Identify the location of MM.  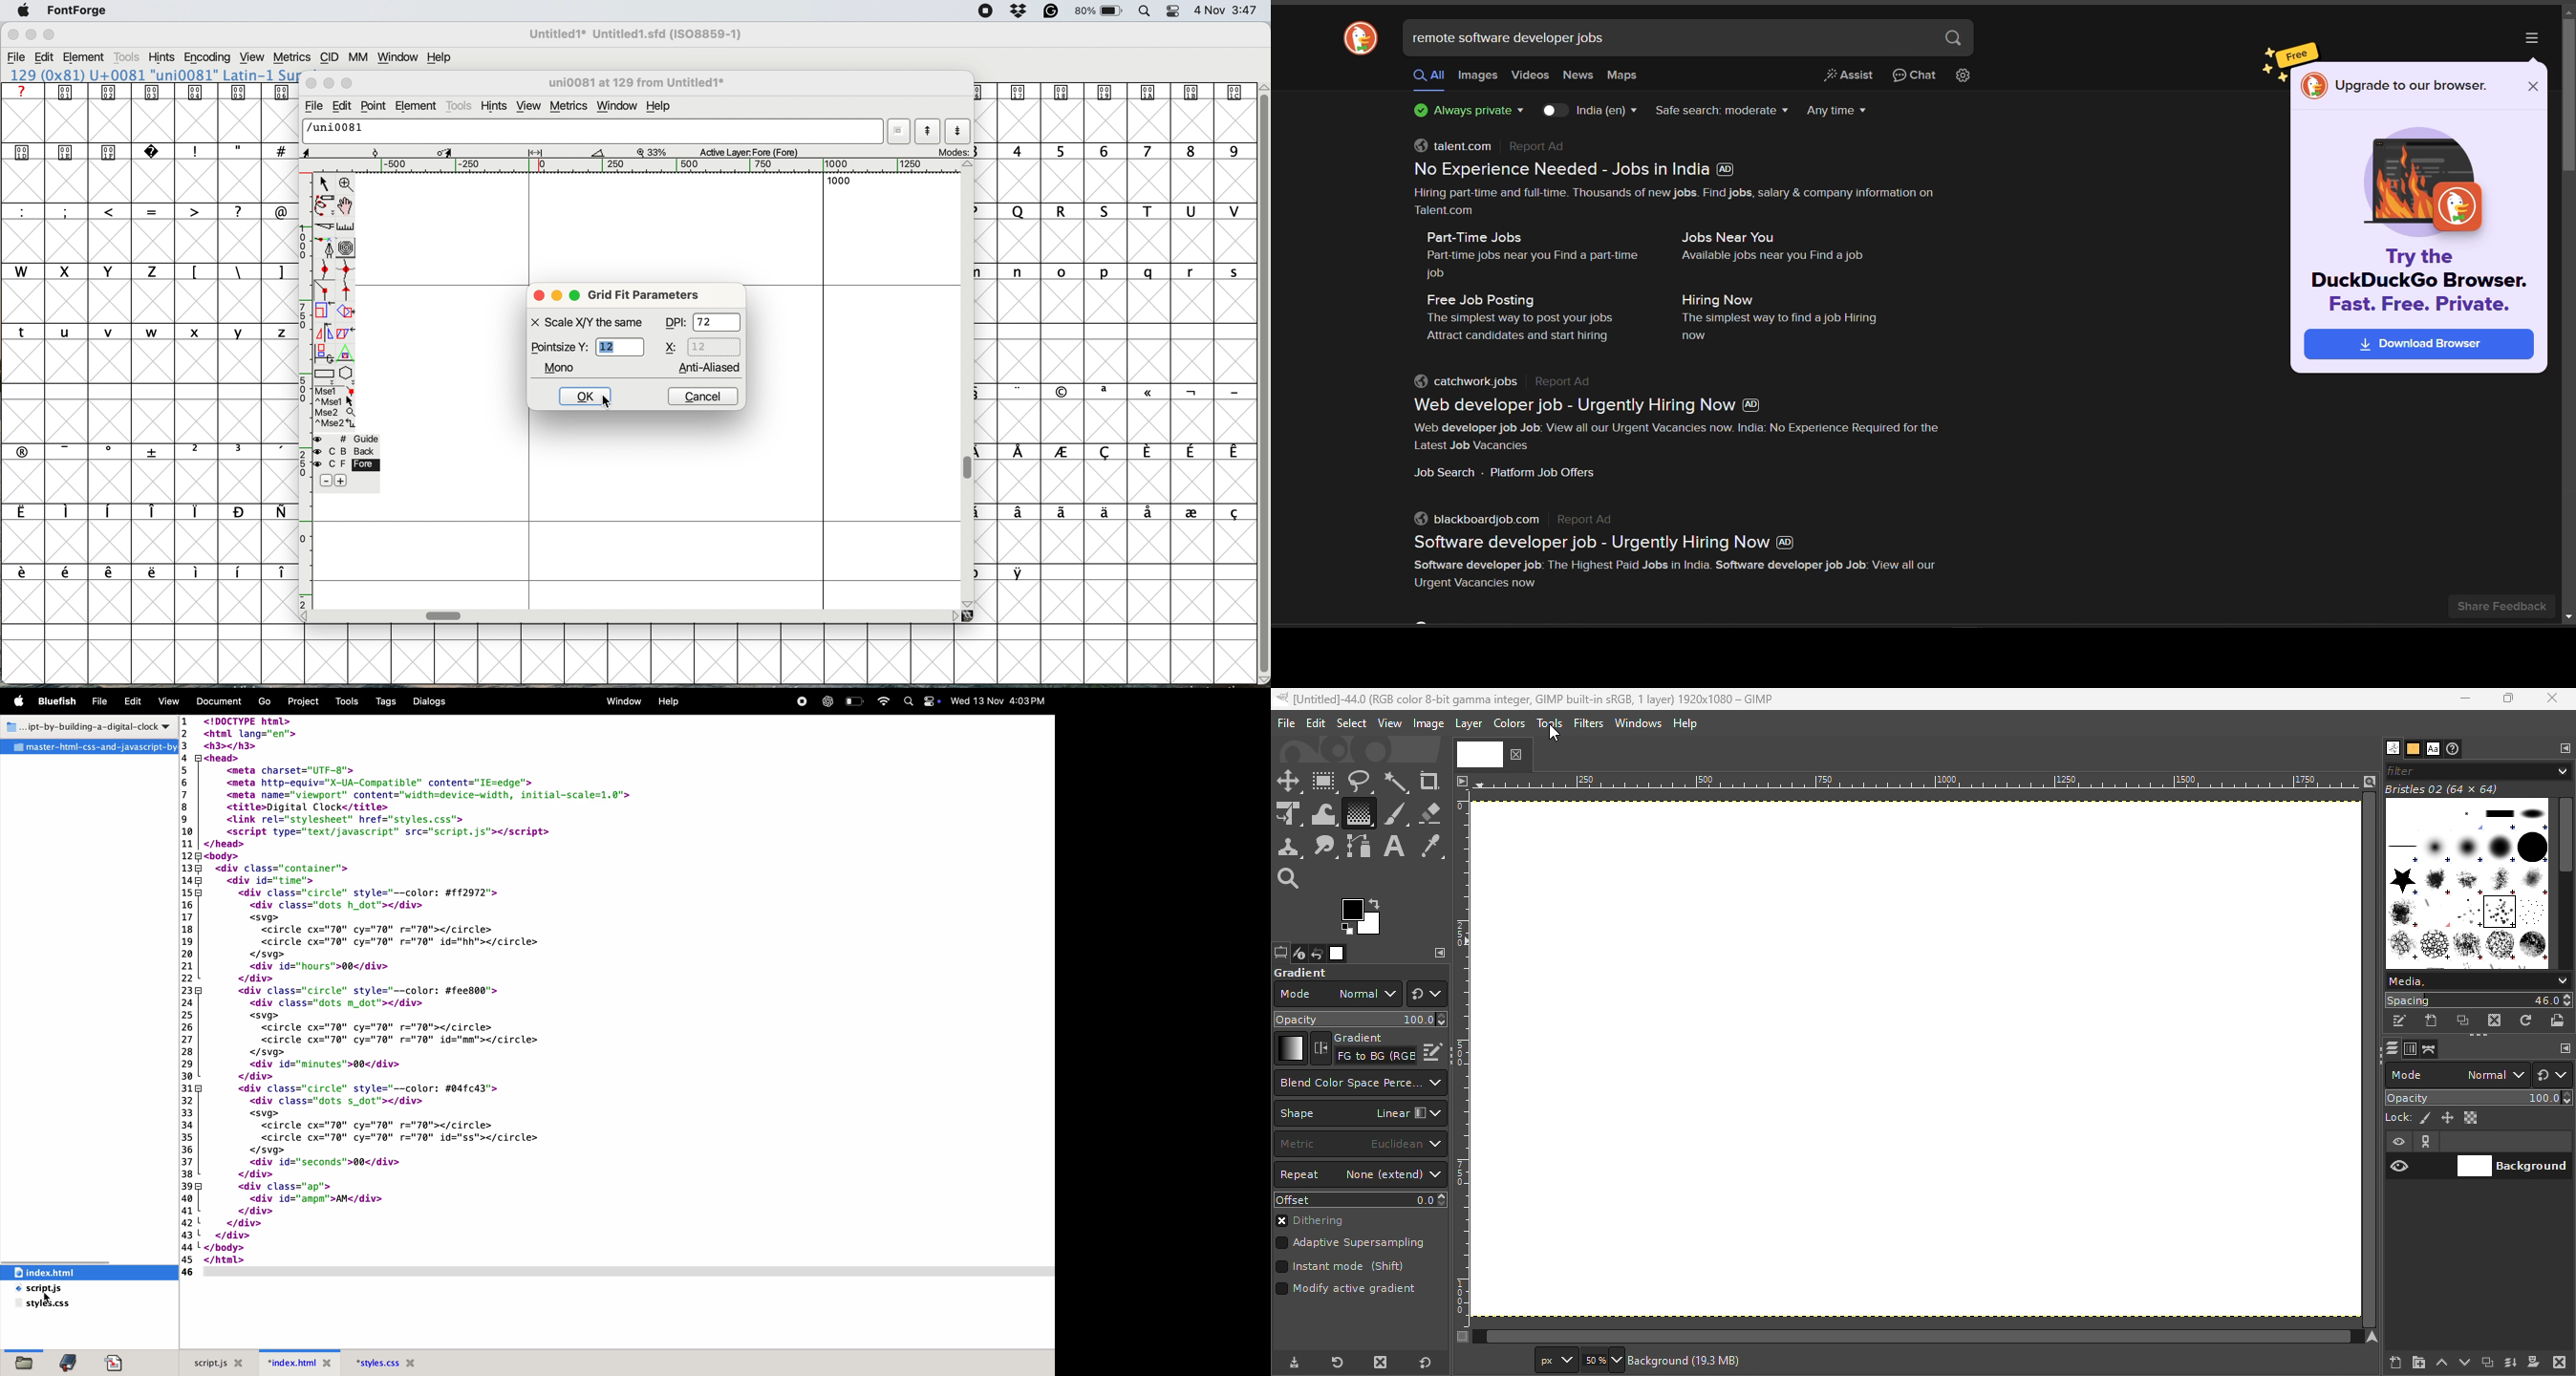
(359, 58).